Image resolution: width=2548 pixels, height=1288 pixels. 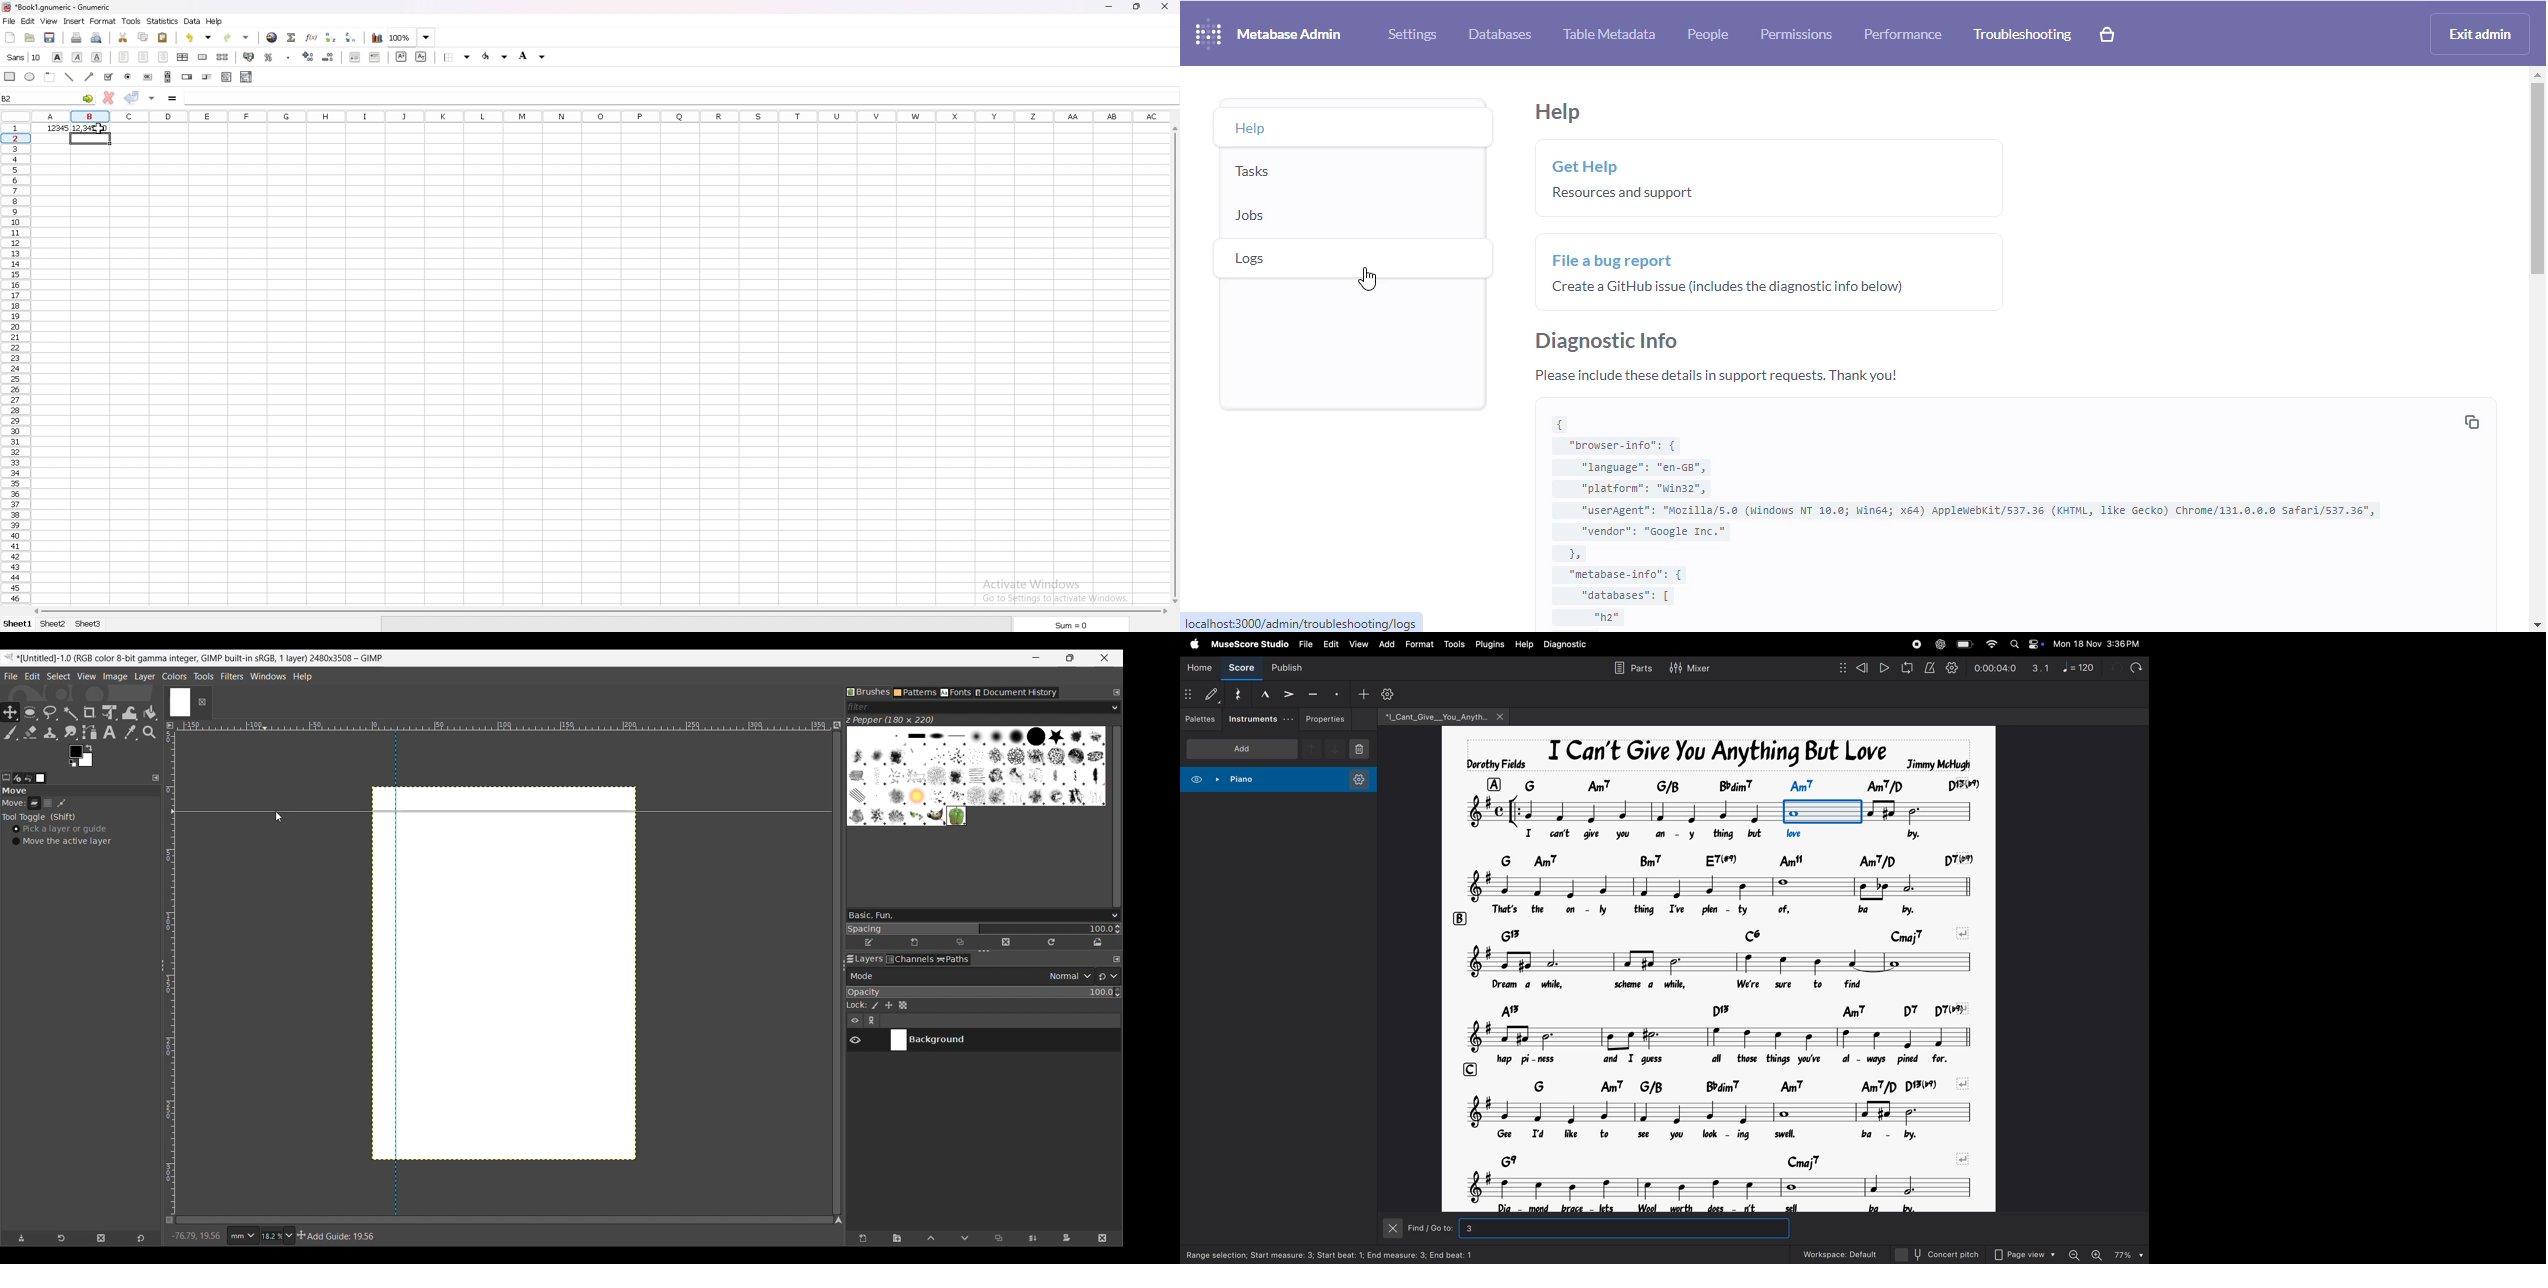 I want to click on accent, so click(x=1289, y=695).